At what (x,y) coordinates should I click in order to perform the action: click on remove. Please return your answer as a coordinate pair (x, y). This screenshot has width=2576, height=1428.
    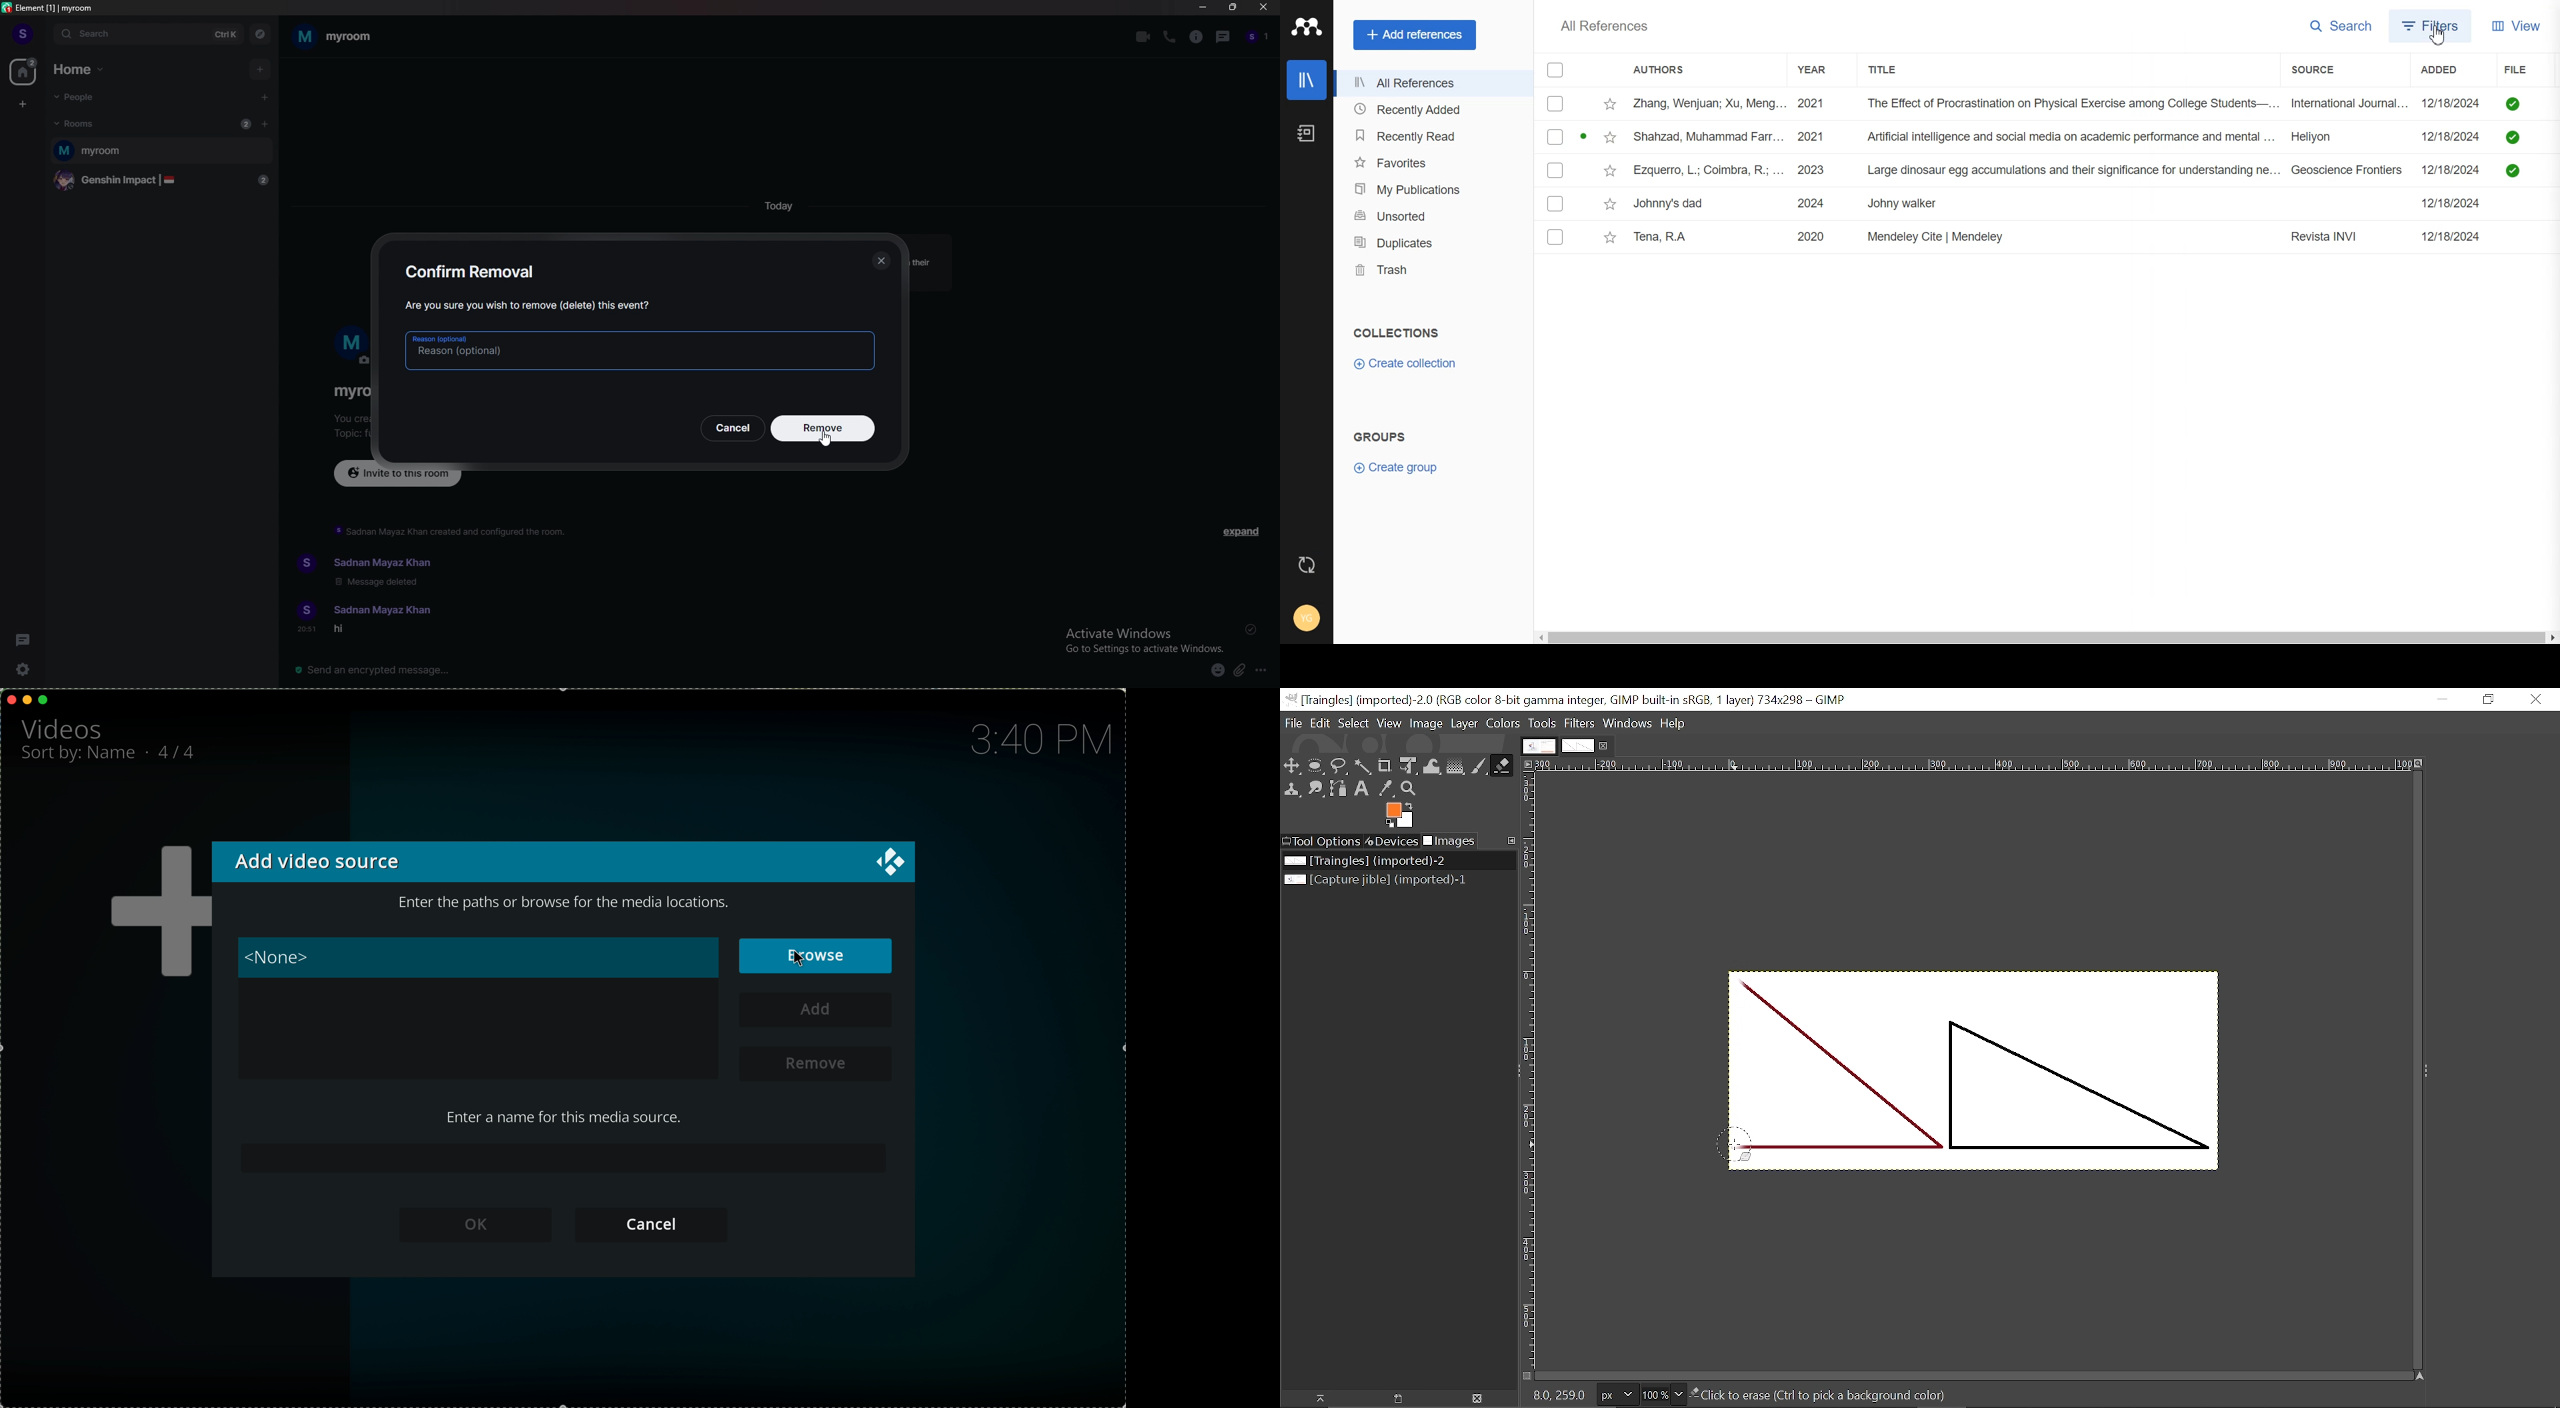
    Looking at the image, I should click on (818, 1062).